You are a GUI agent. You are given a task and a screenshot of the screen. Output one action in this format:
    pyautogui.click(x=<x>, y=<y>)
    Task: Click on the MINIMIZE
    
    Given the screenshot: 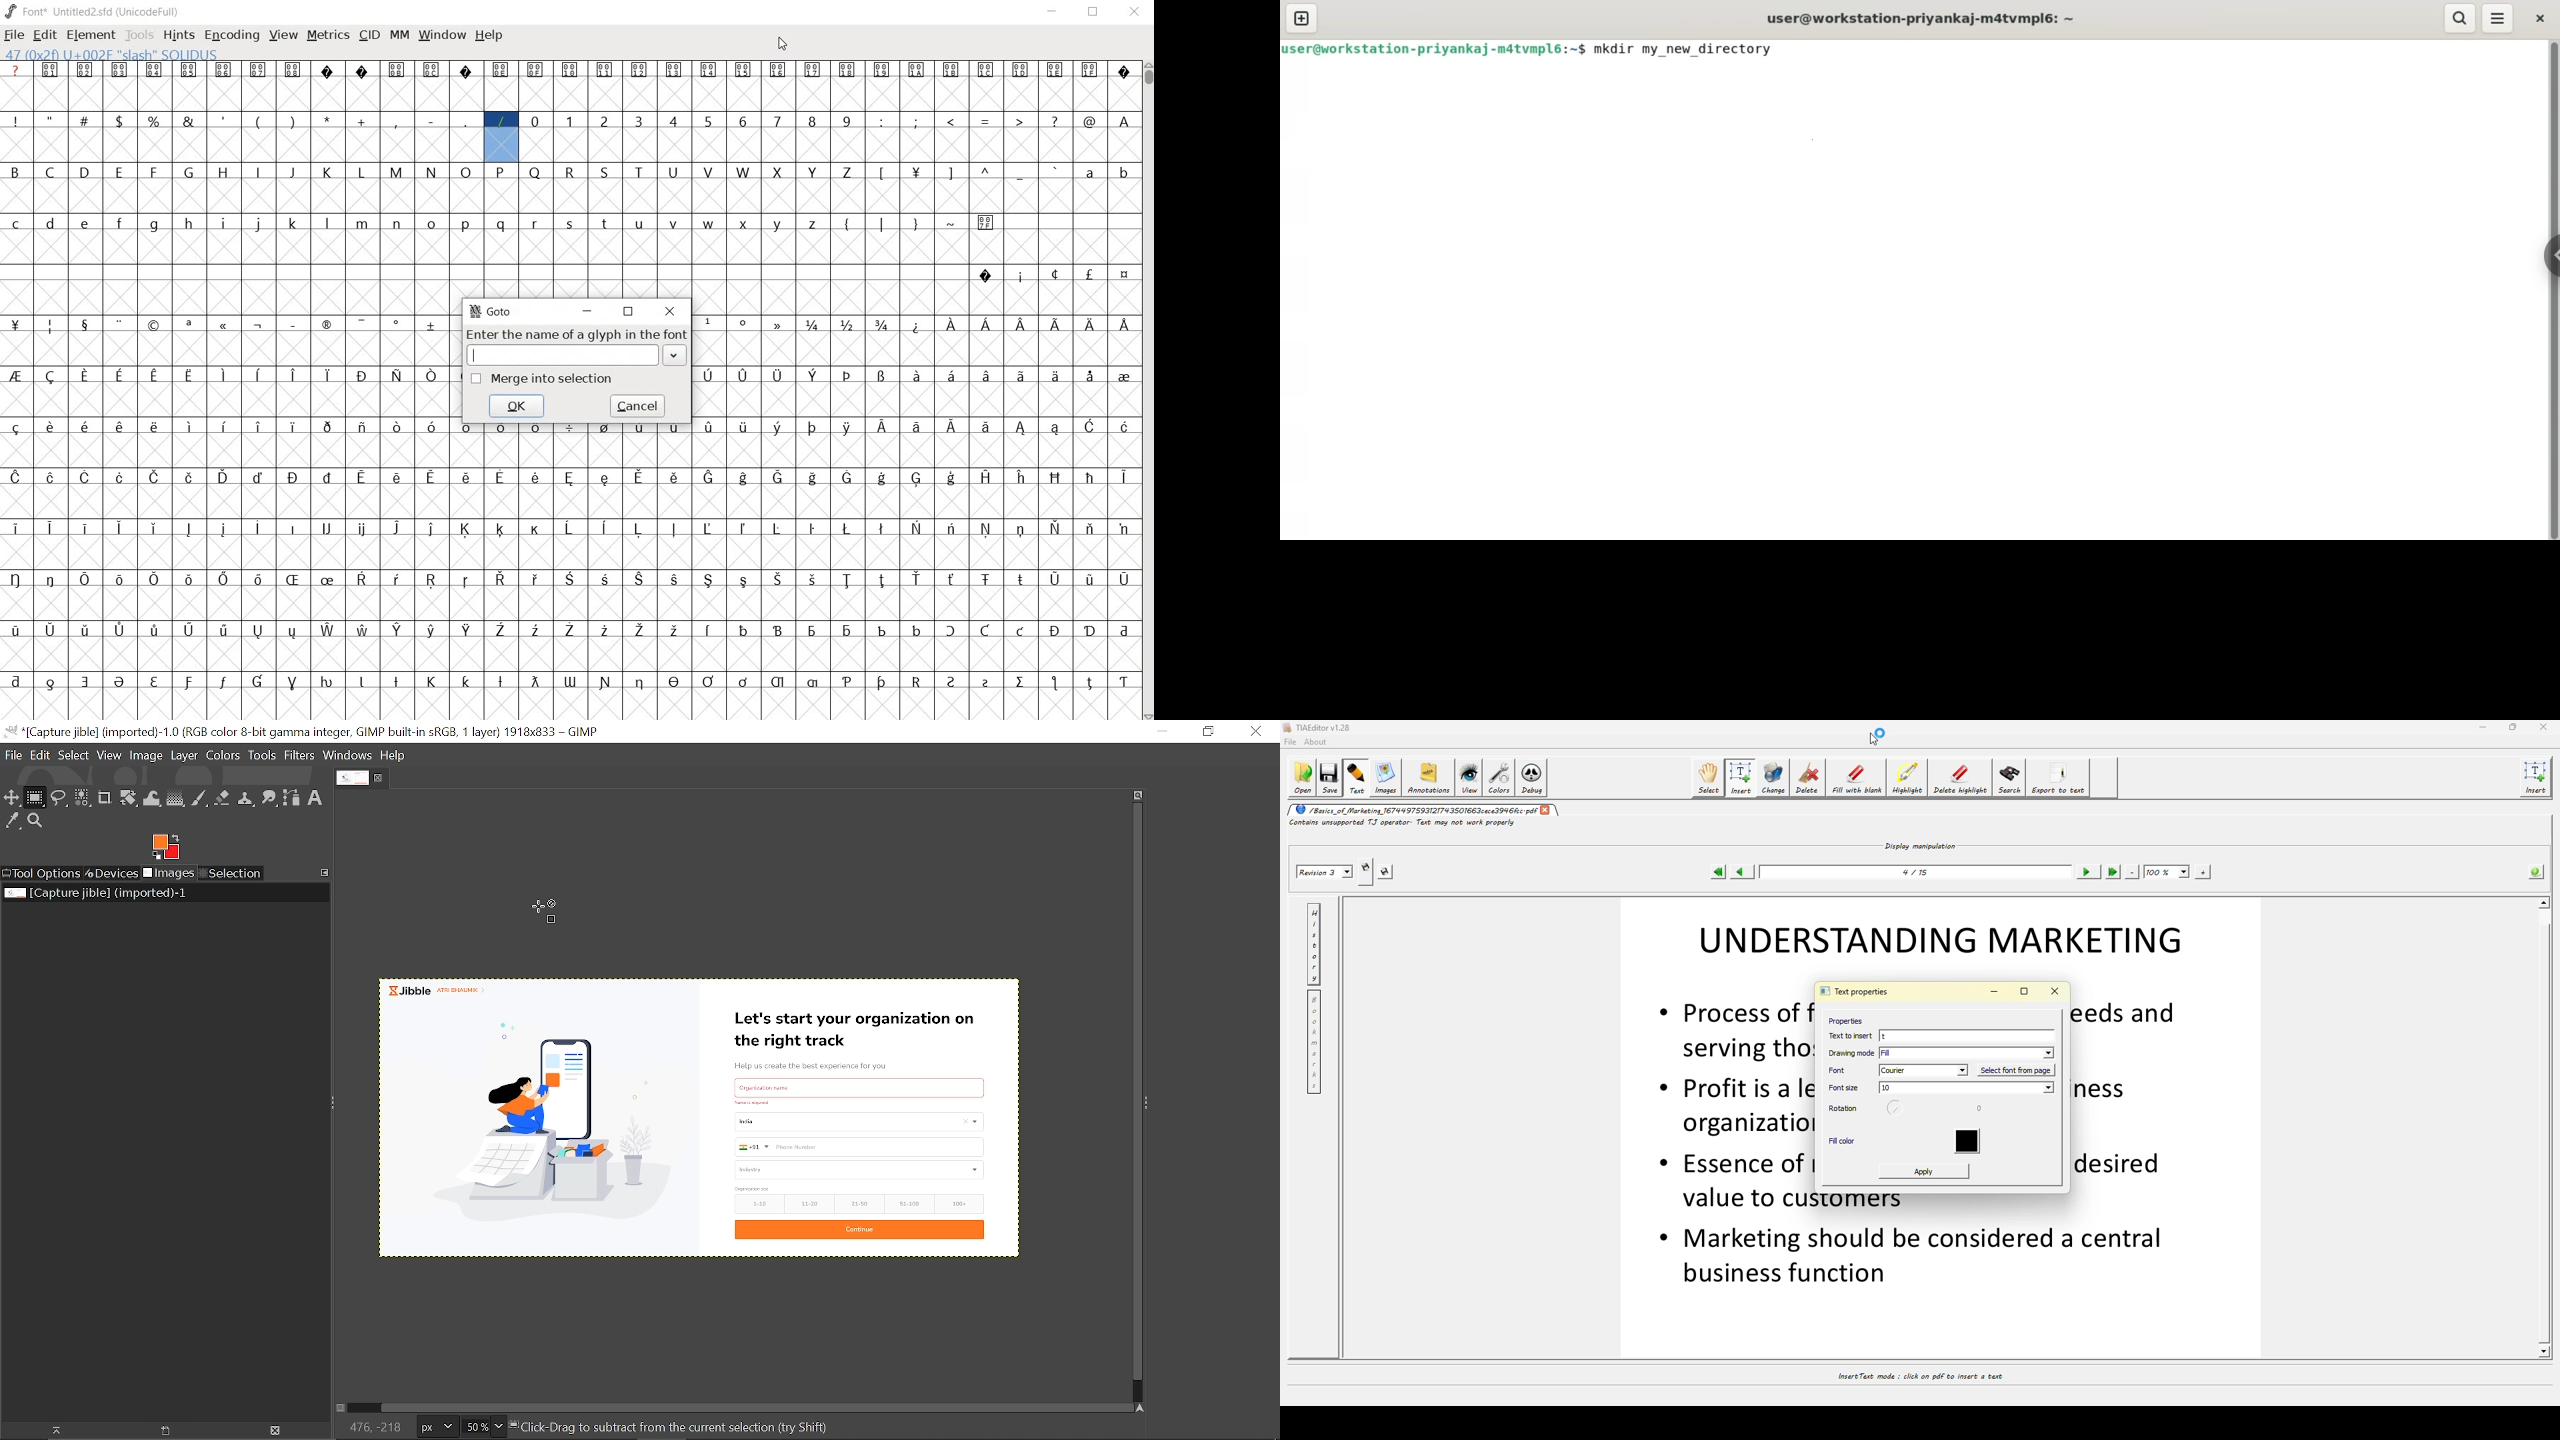 What is the action you would take?
    pyautogui.click(x=1054, y=11)
    